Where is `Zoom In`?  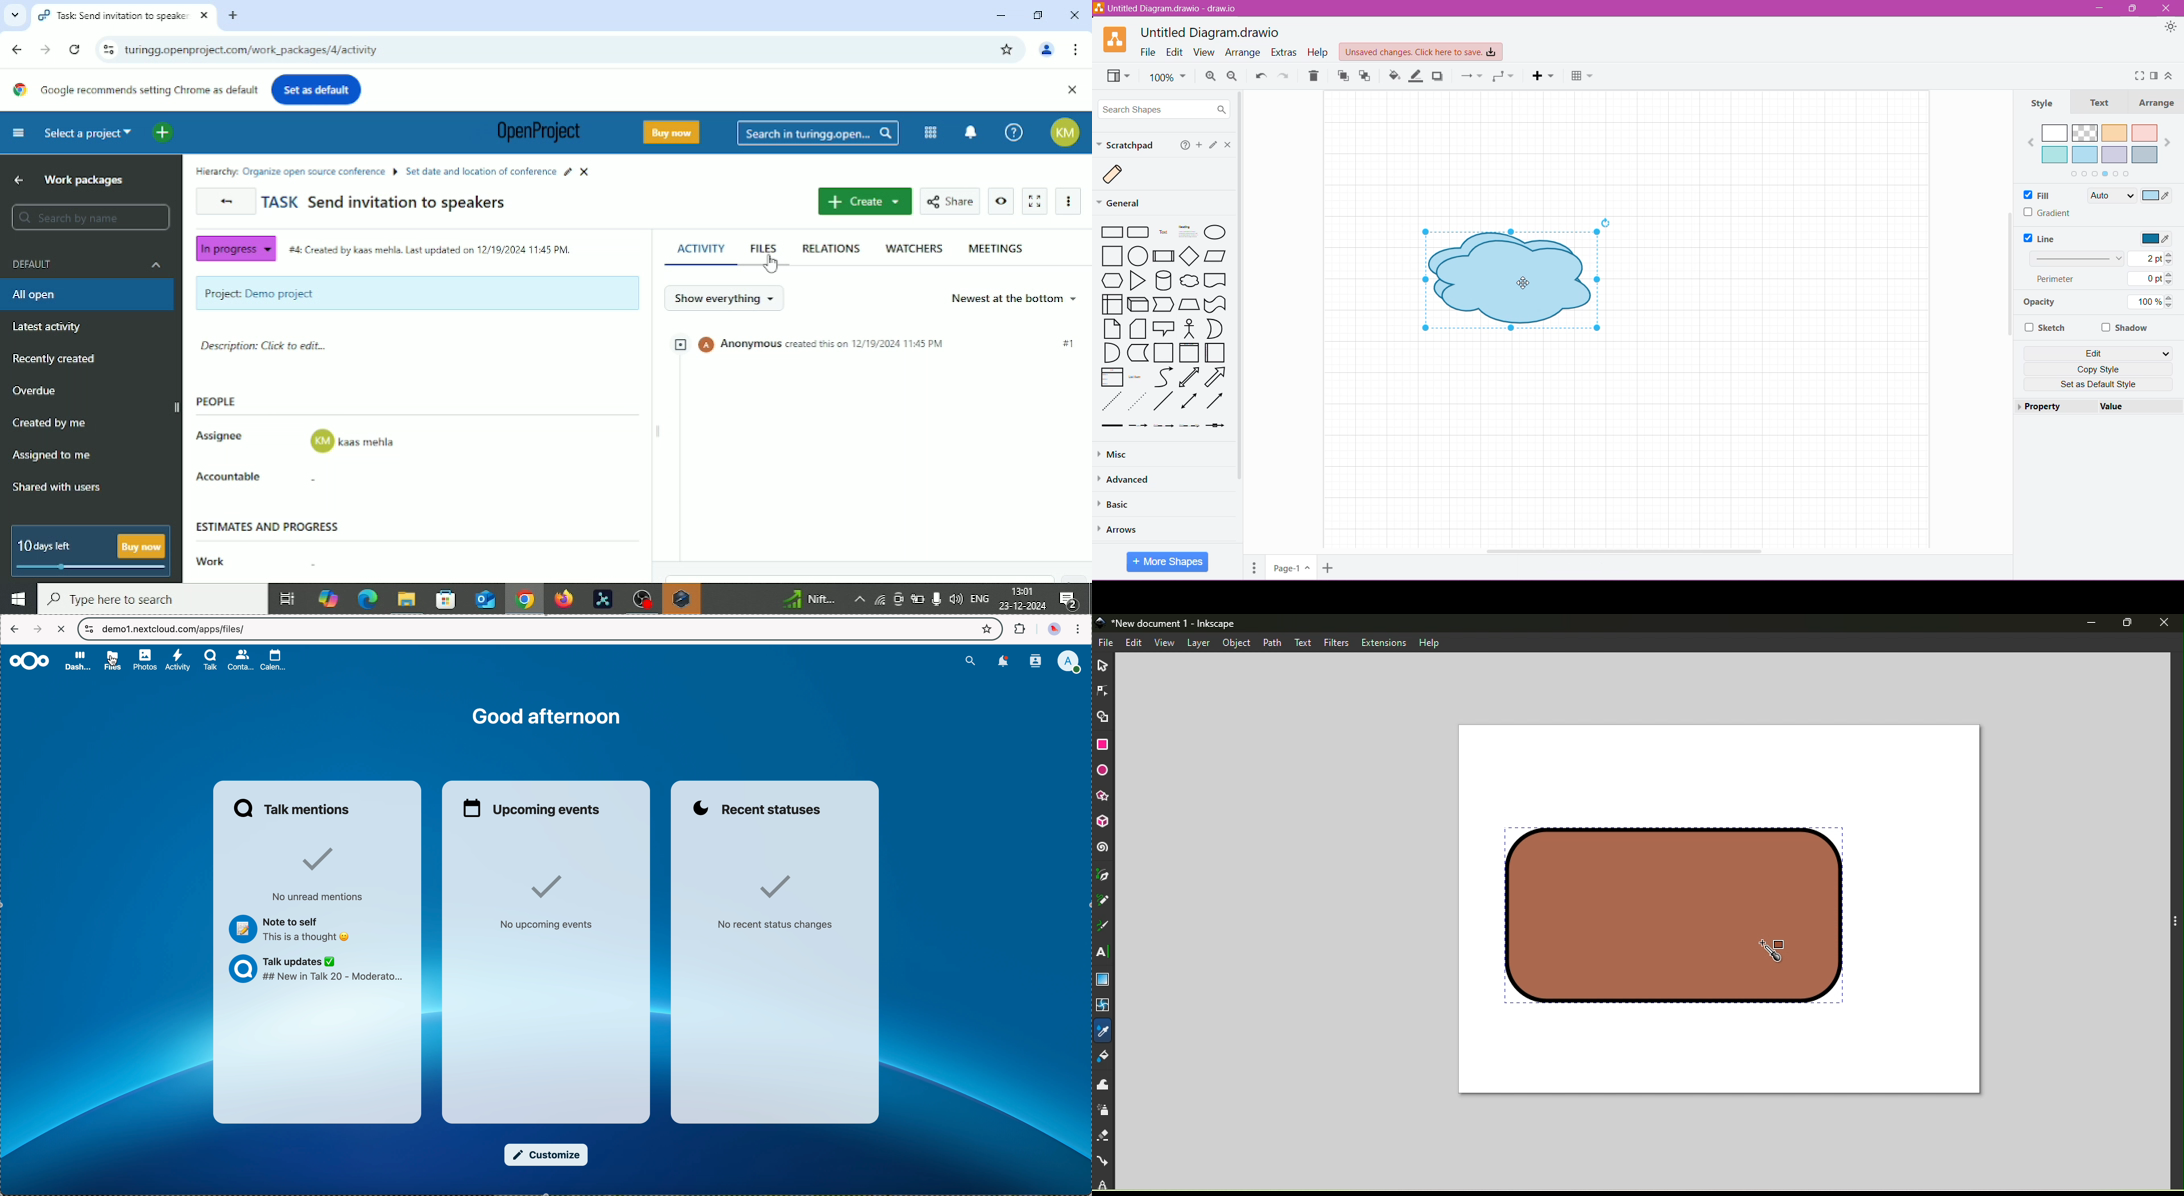 Zoom In is located at coordinates (1209, 77).